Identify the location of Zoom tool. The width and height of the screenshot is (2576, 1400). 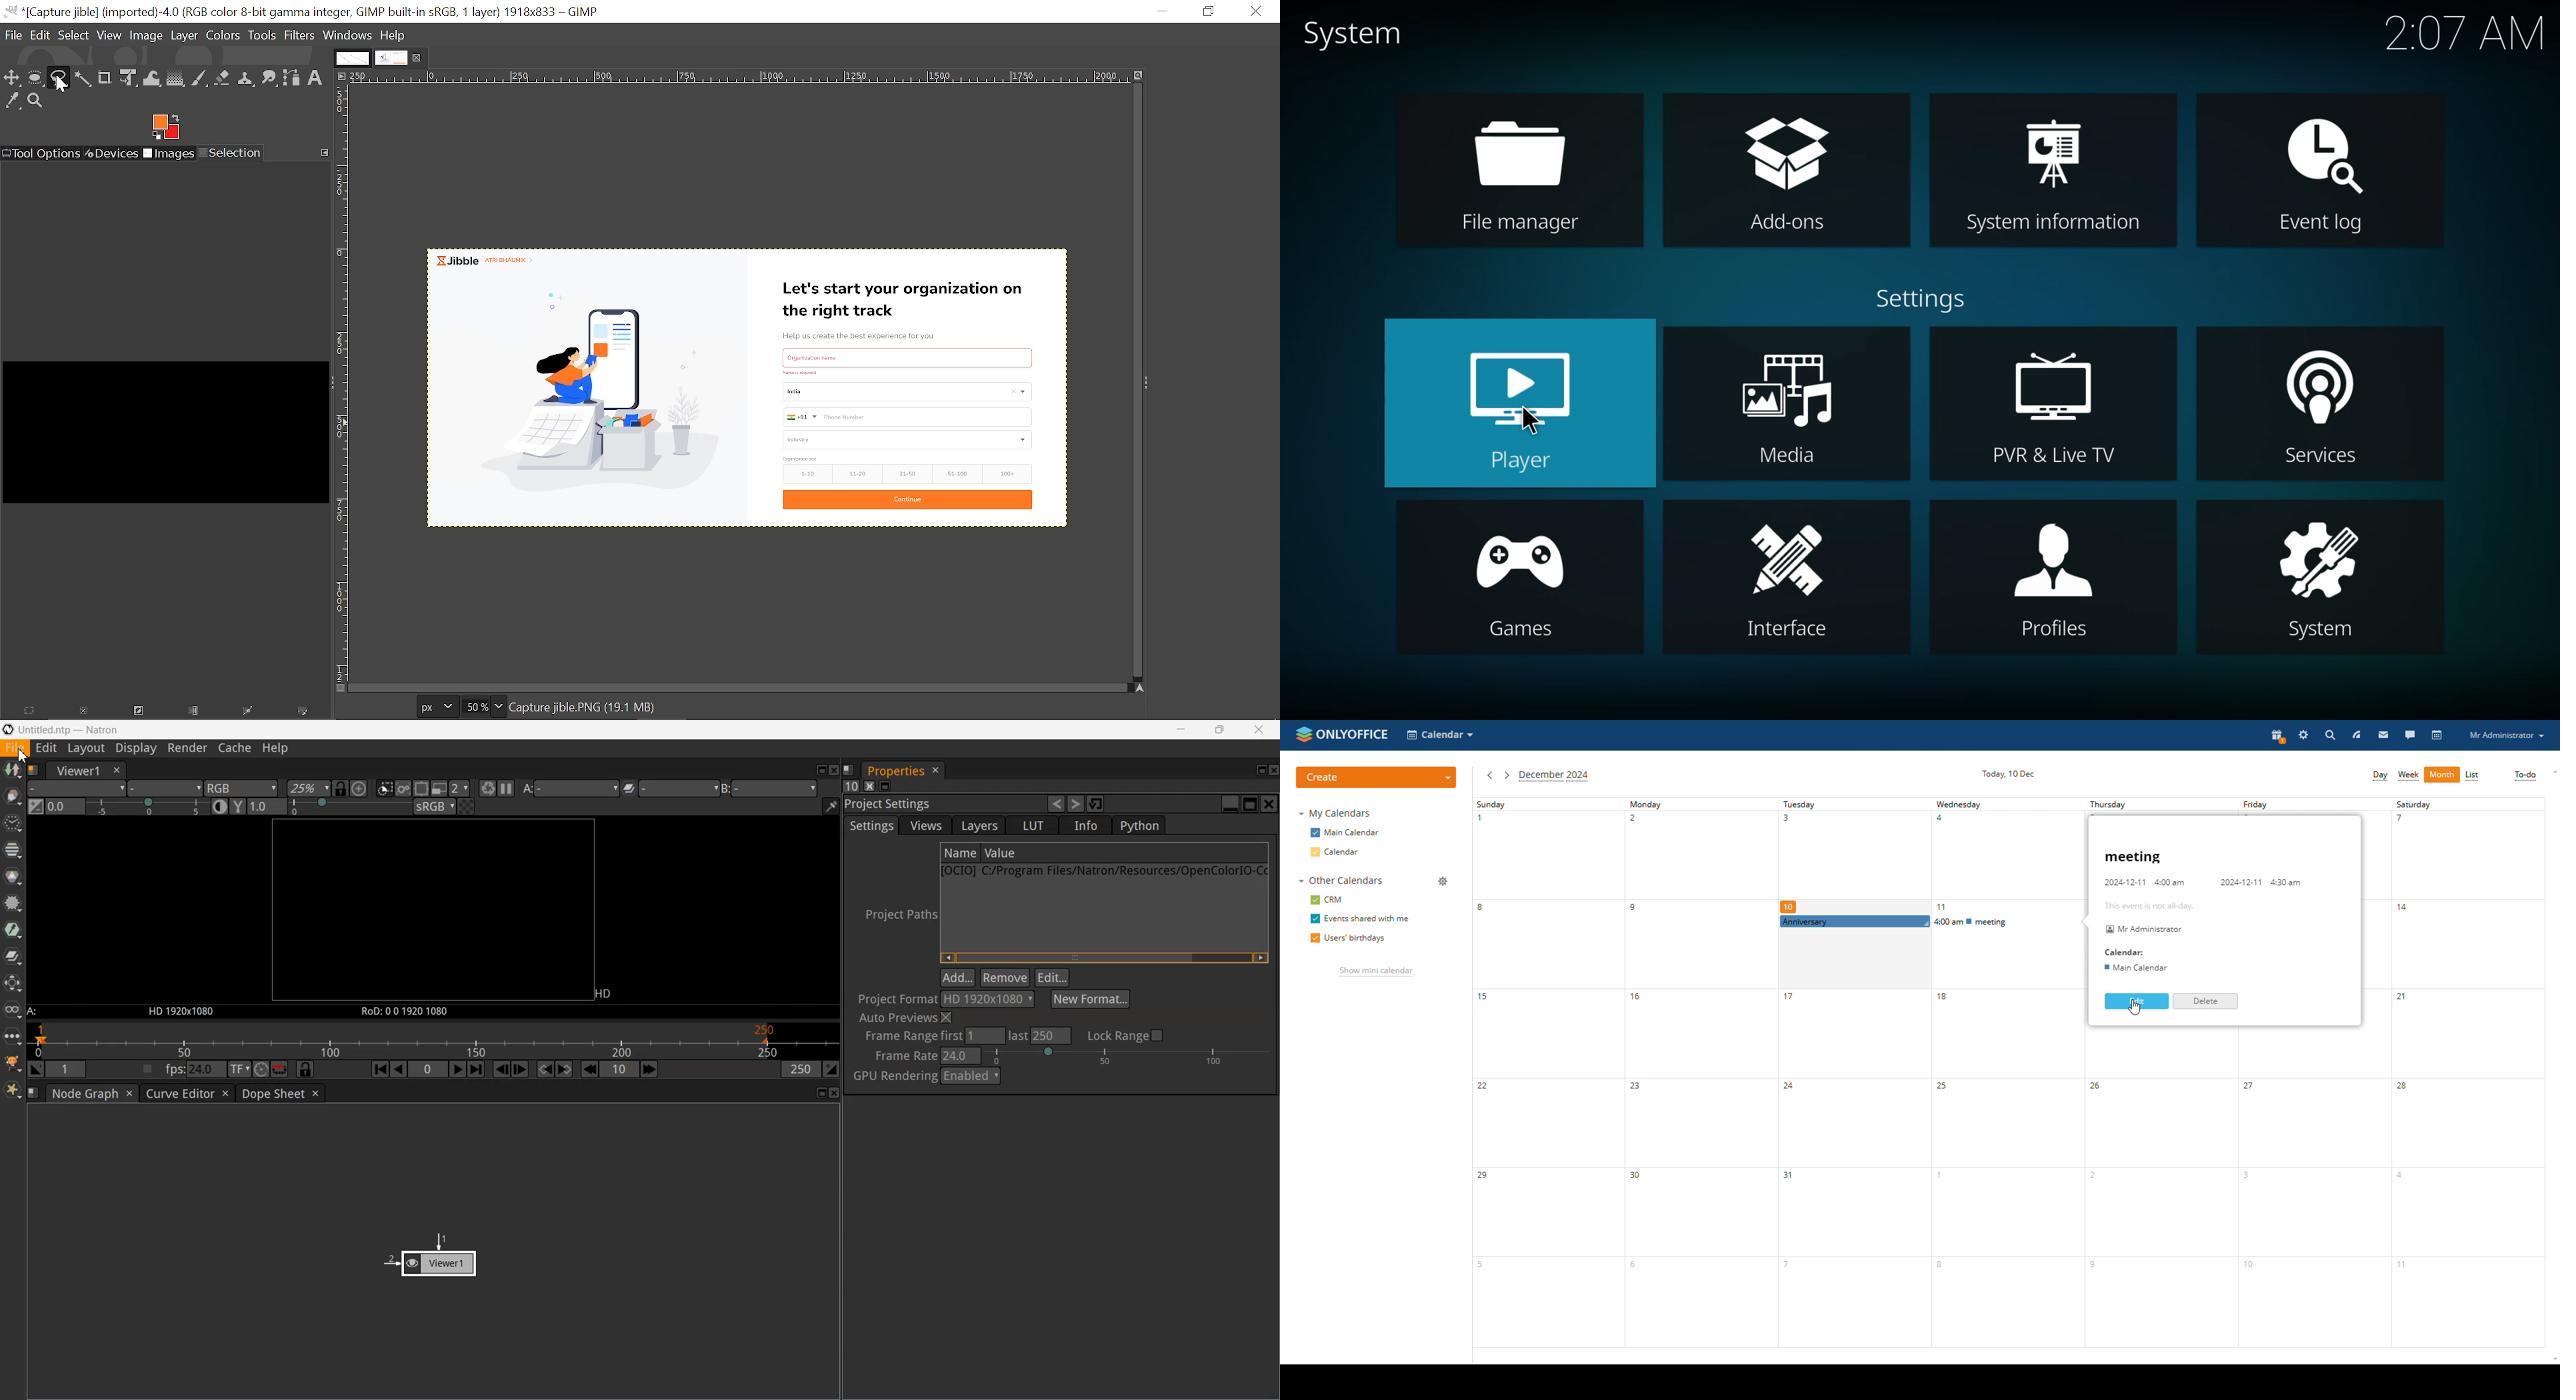
(36, 101).